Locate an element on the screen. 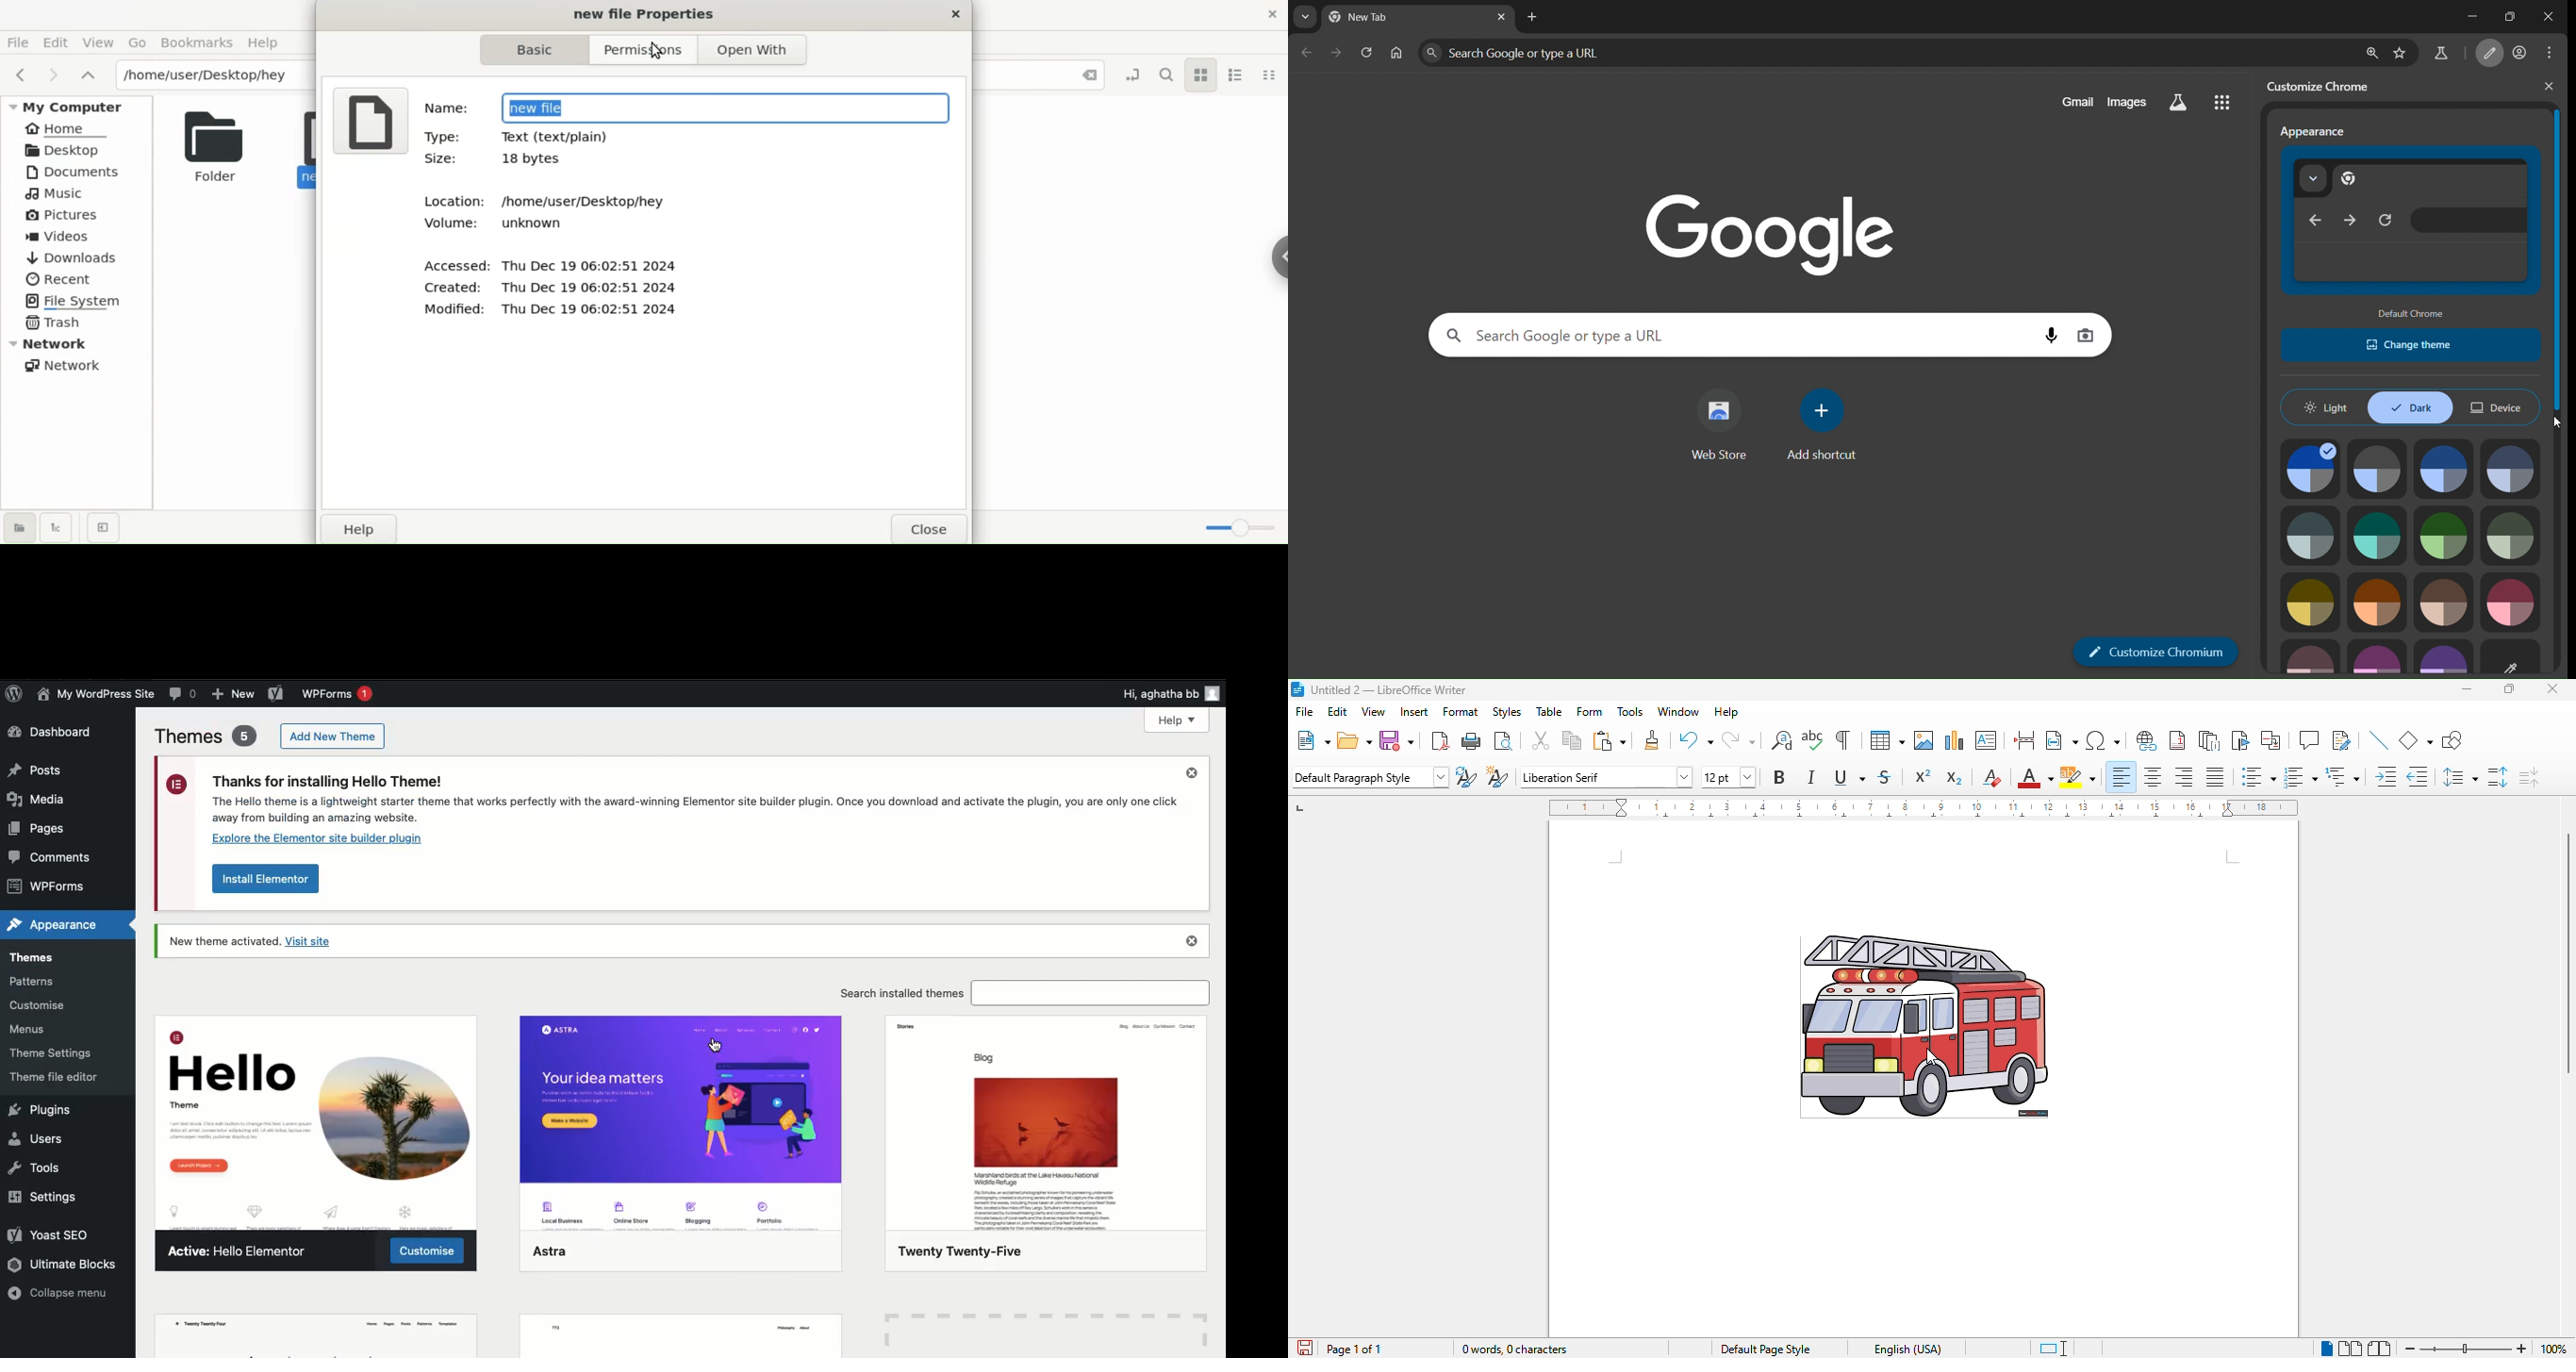 The width and height of the screenshot is (2576, 1372). increase indent is located at coordinates (2386, 776).